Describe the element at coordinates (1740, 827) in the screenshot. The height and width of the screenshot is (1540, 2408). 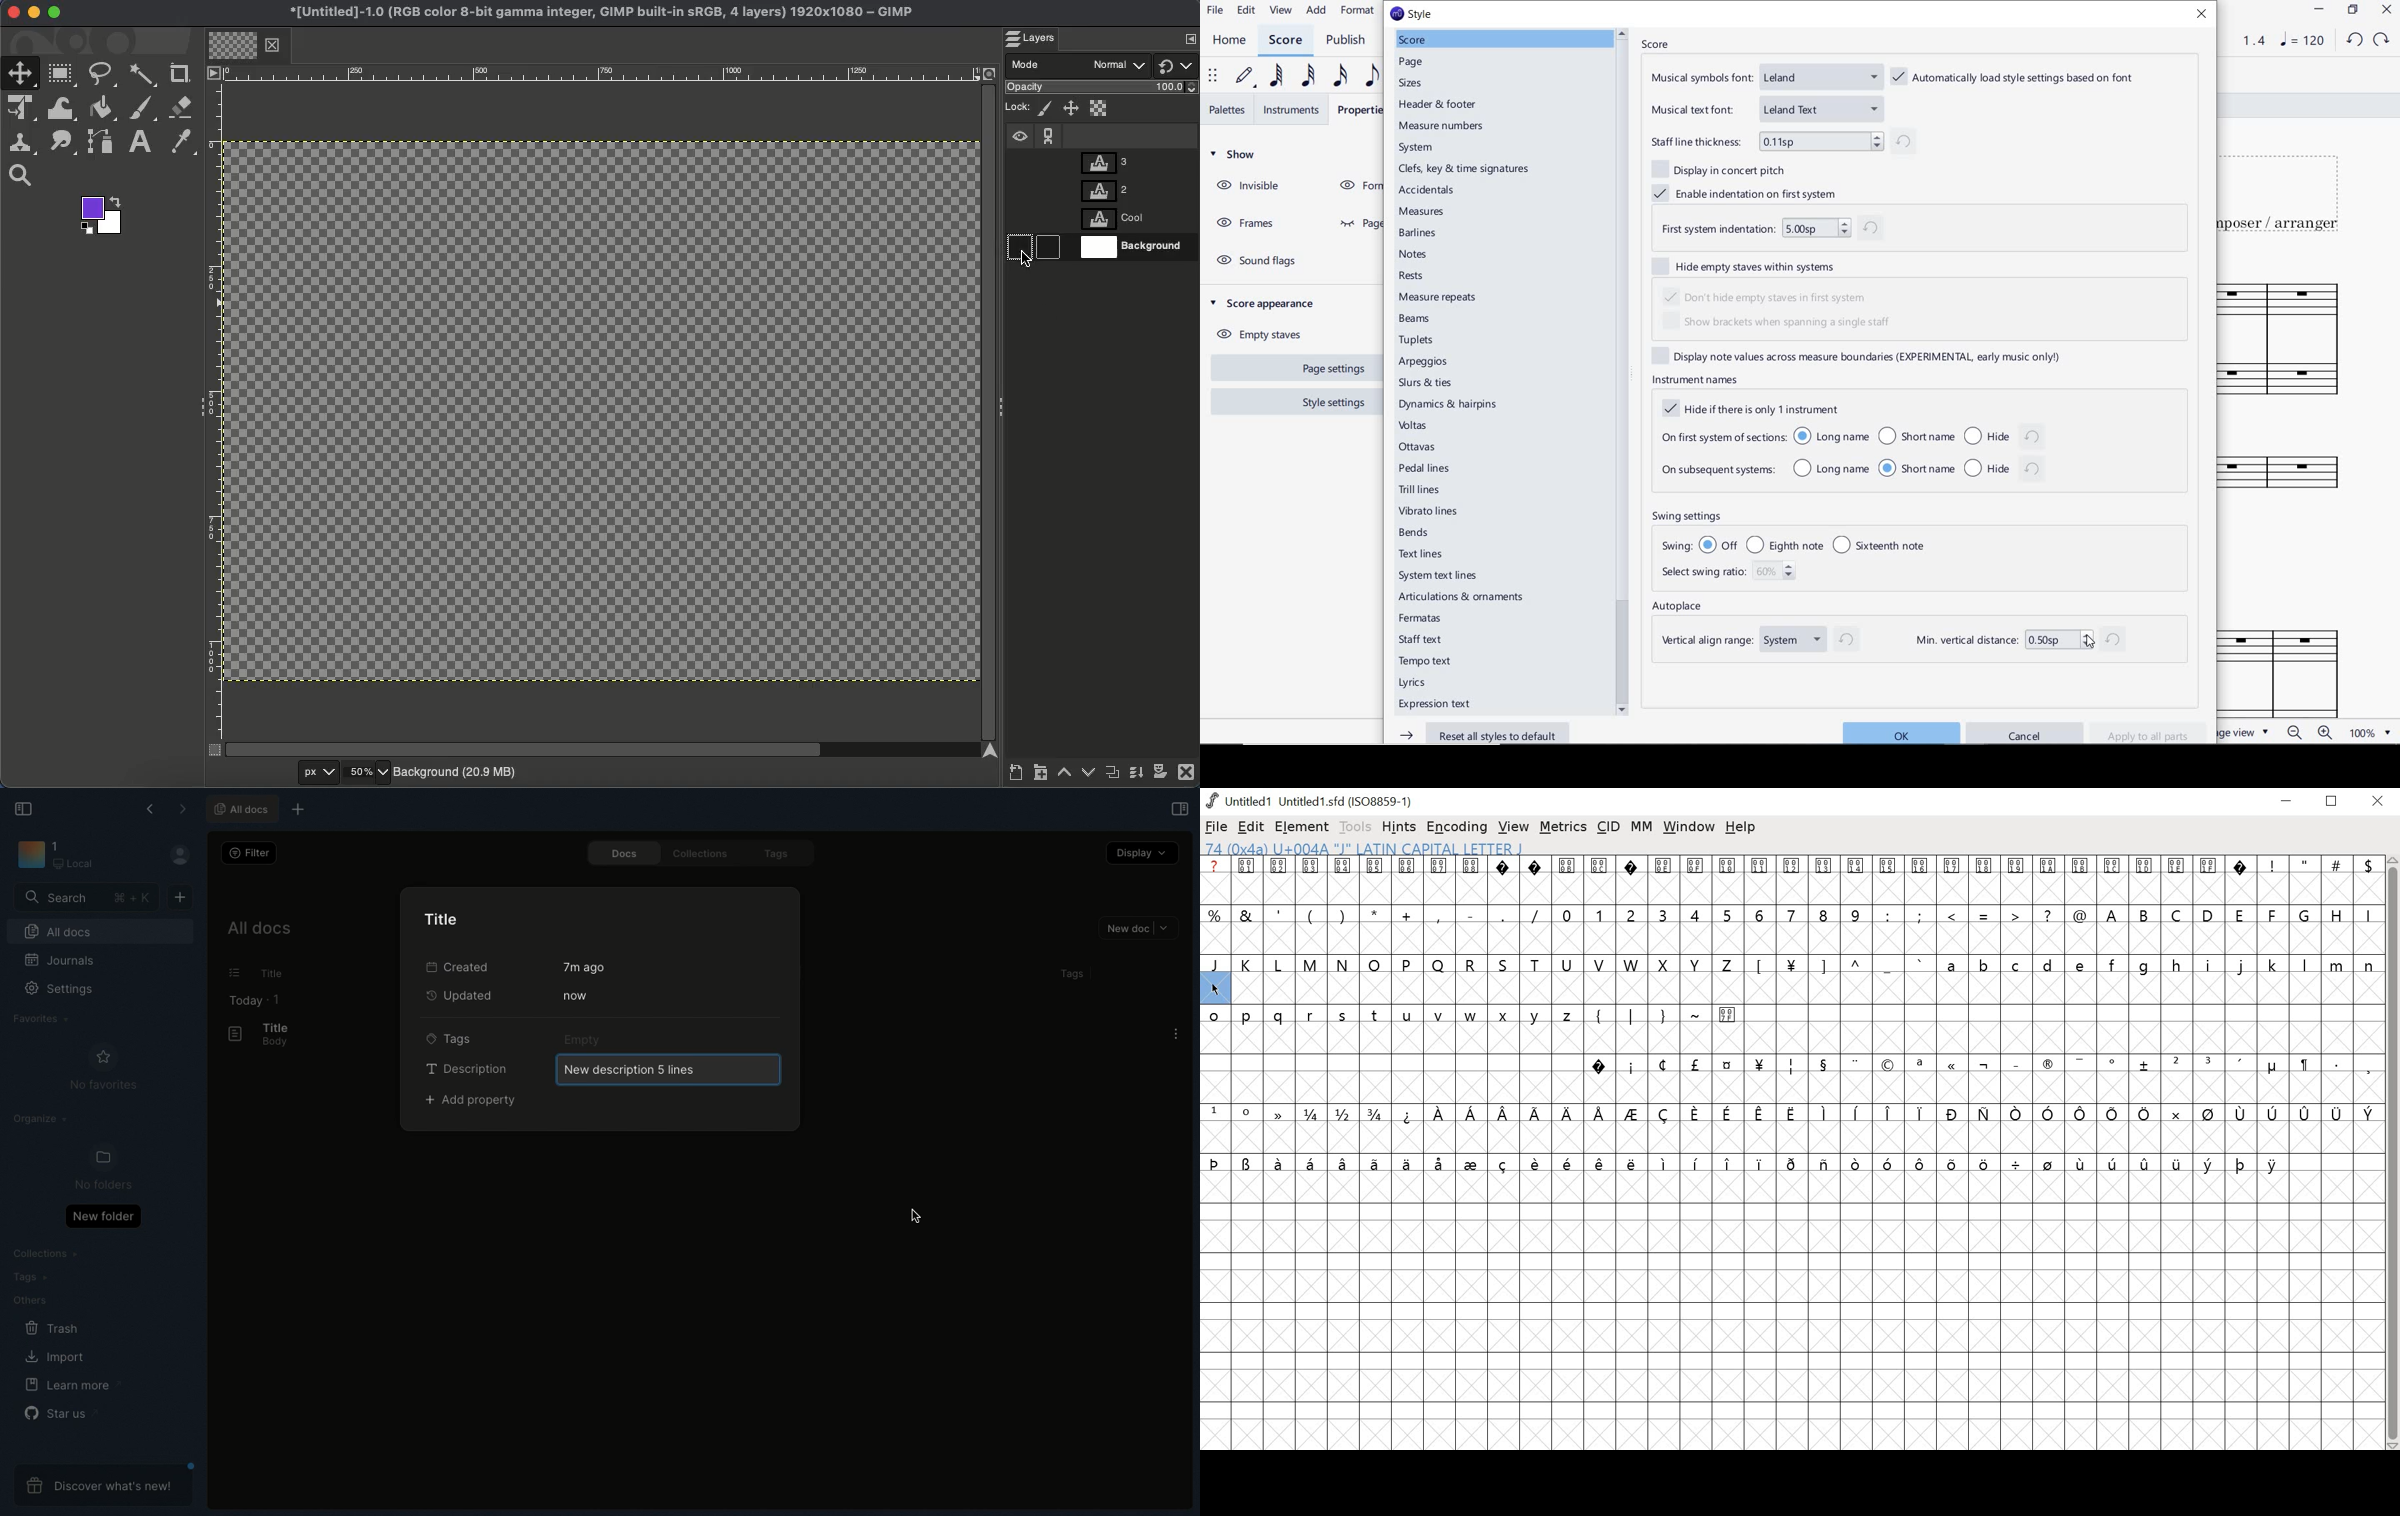
I see `help` at that location.